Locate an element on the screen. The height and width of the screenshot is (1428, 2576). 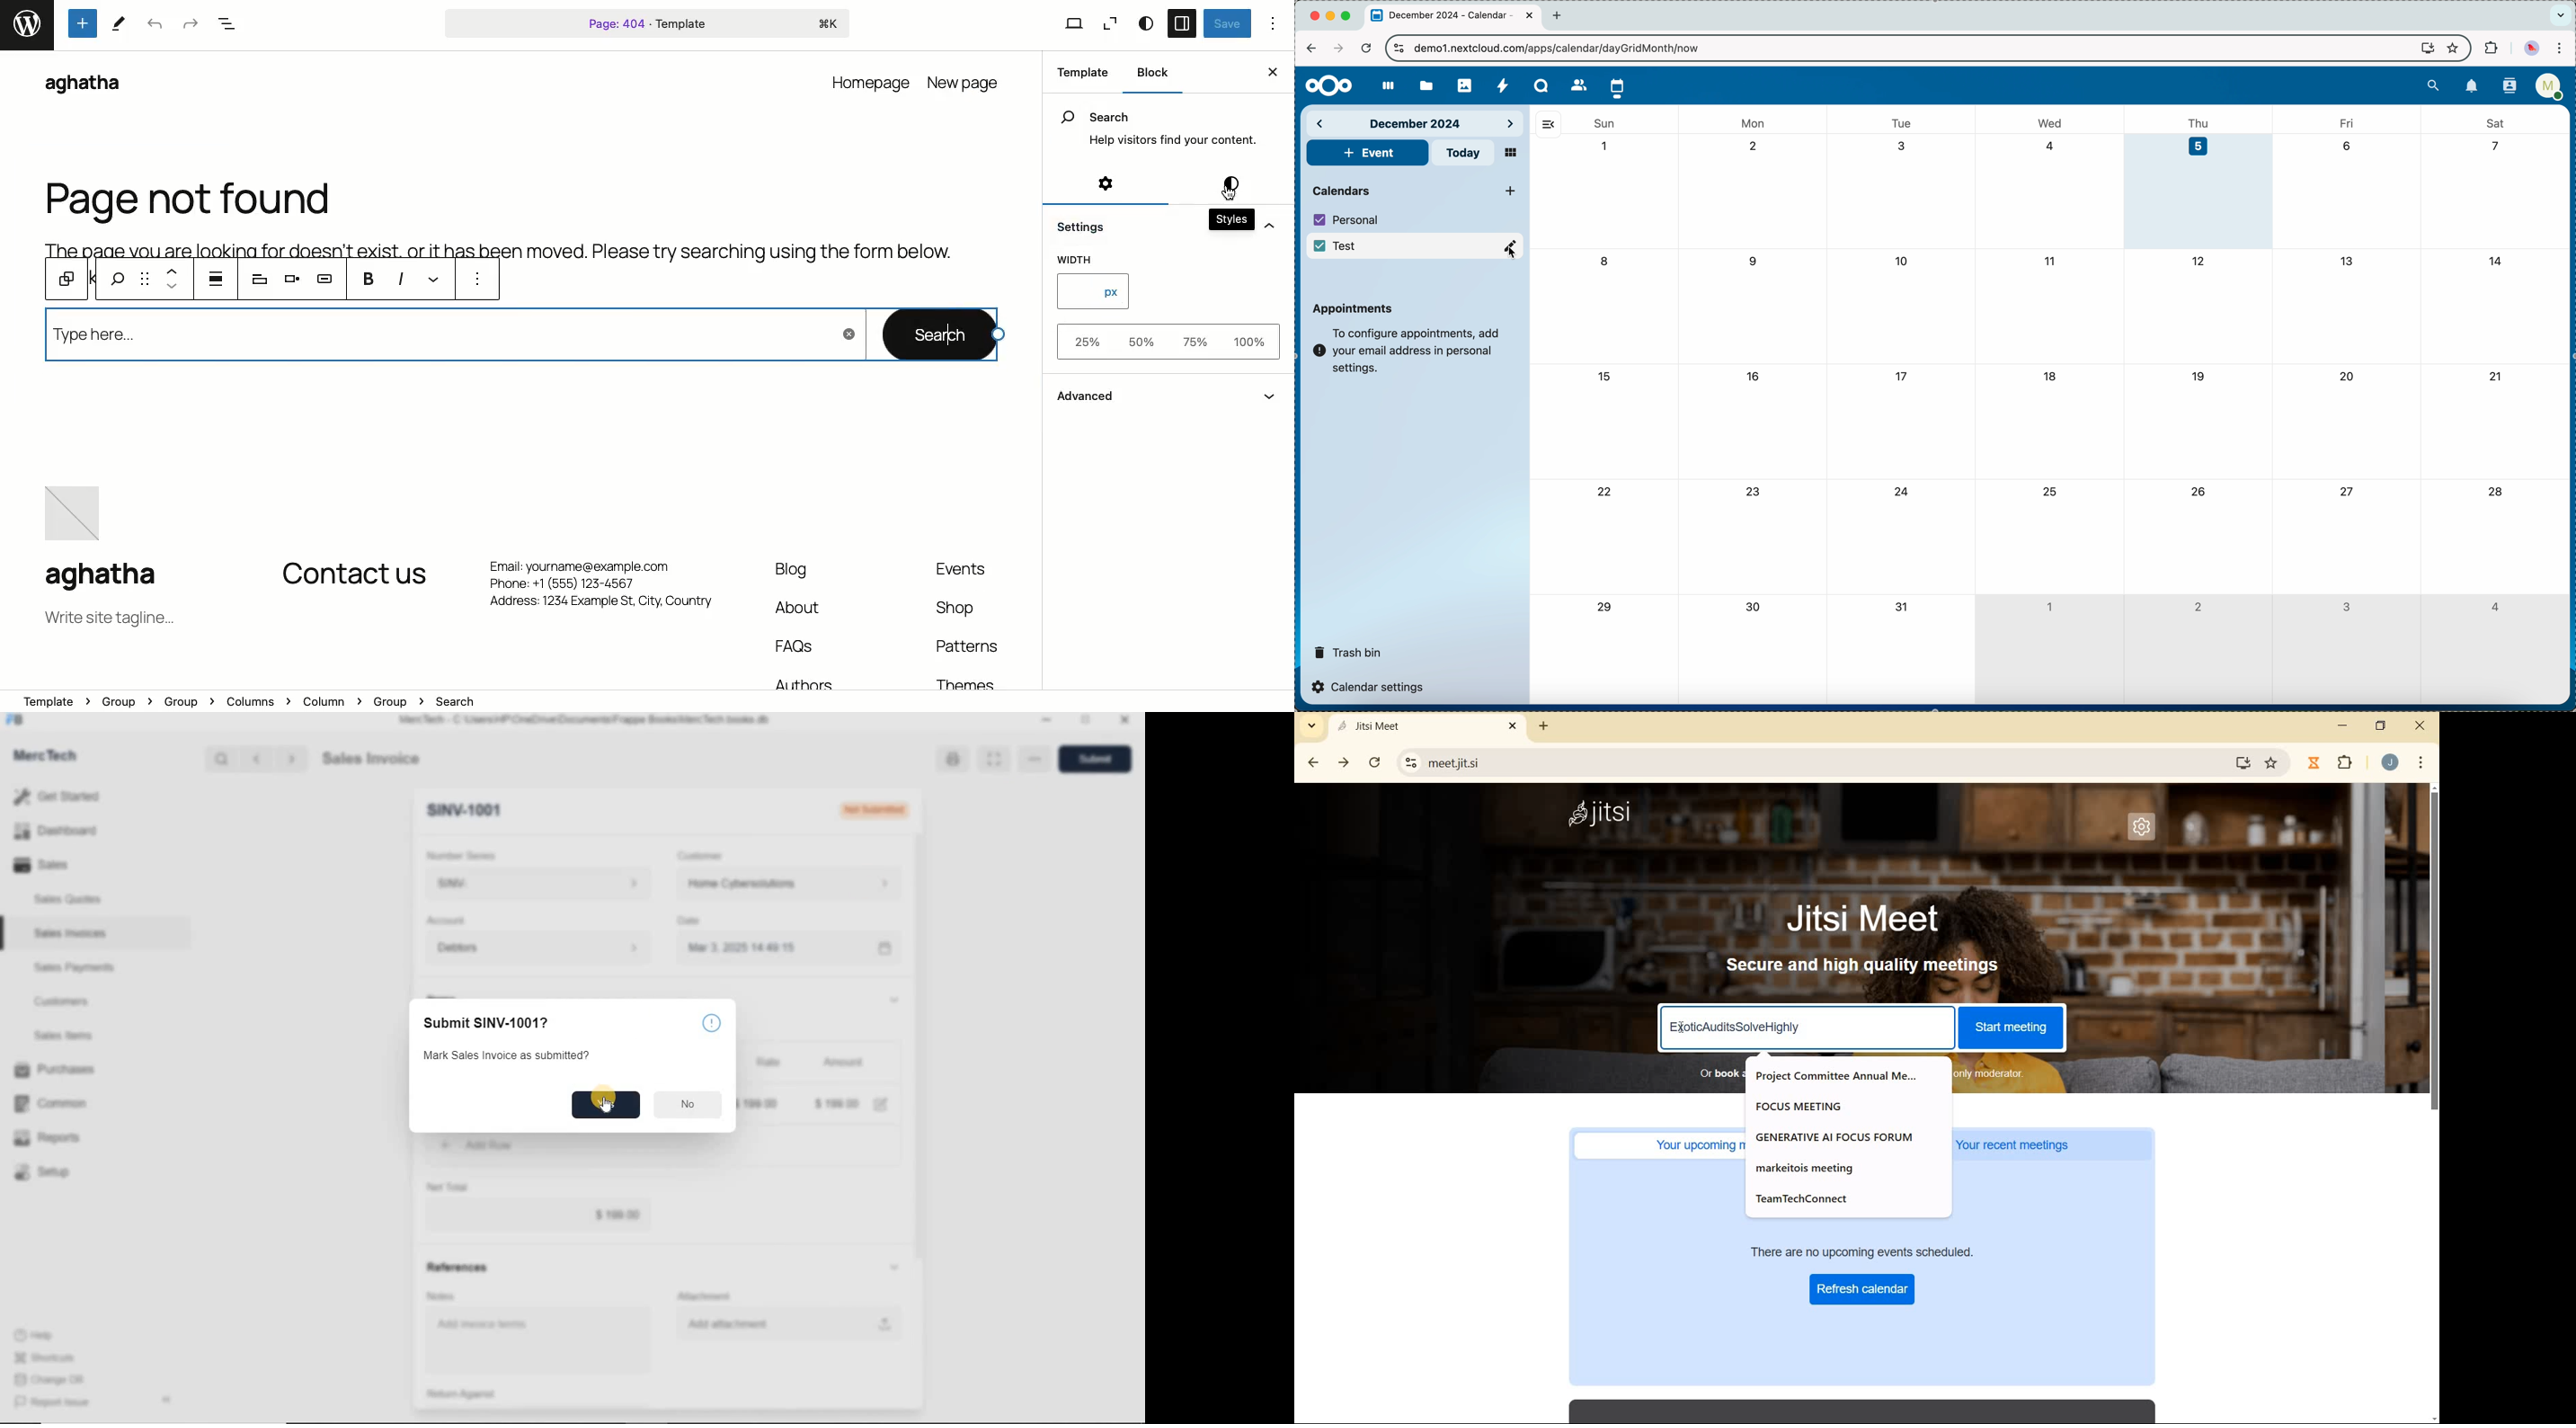
21 is located at coordinates (2495, 376).